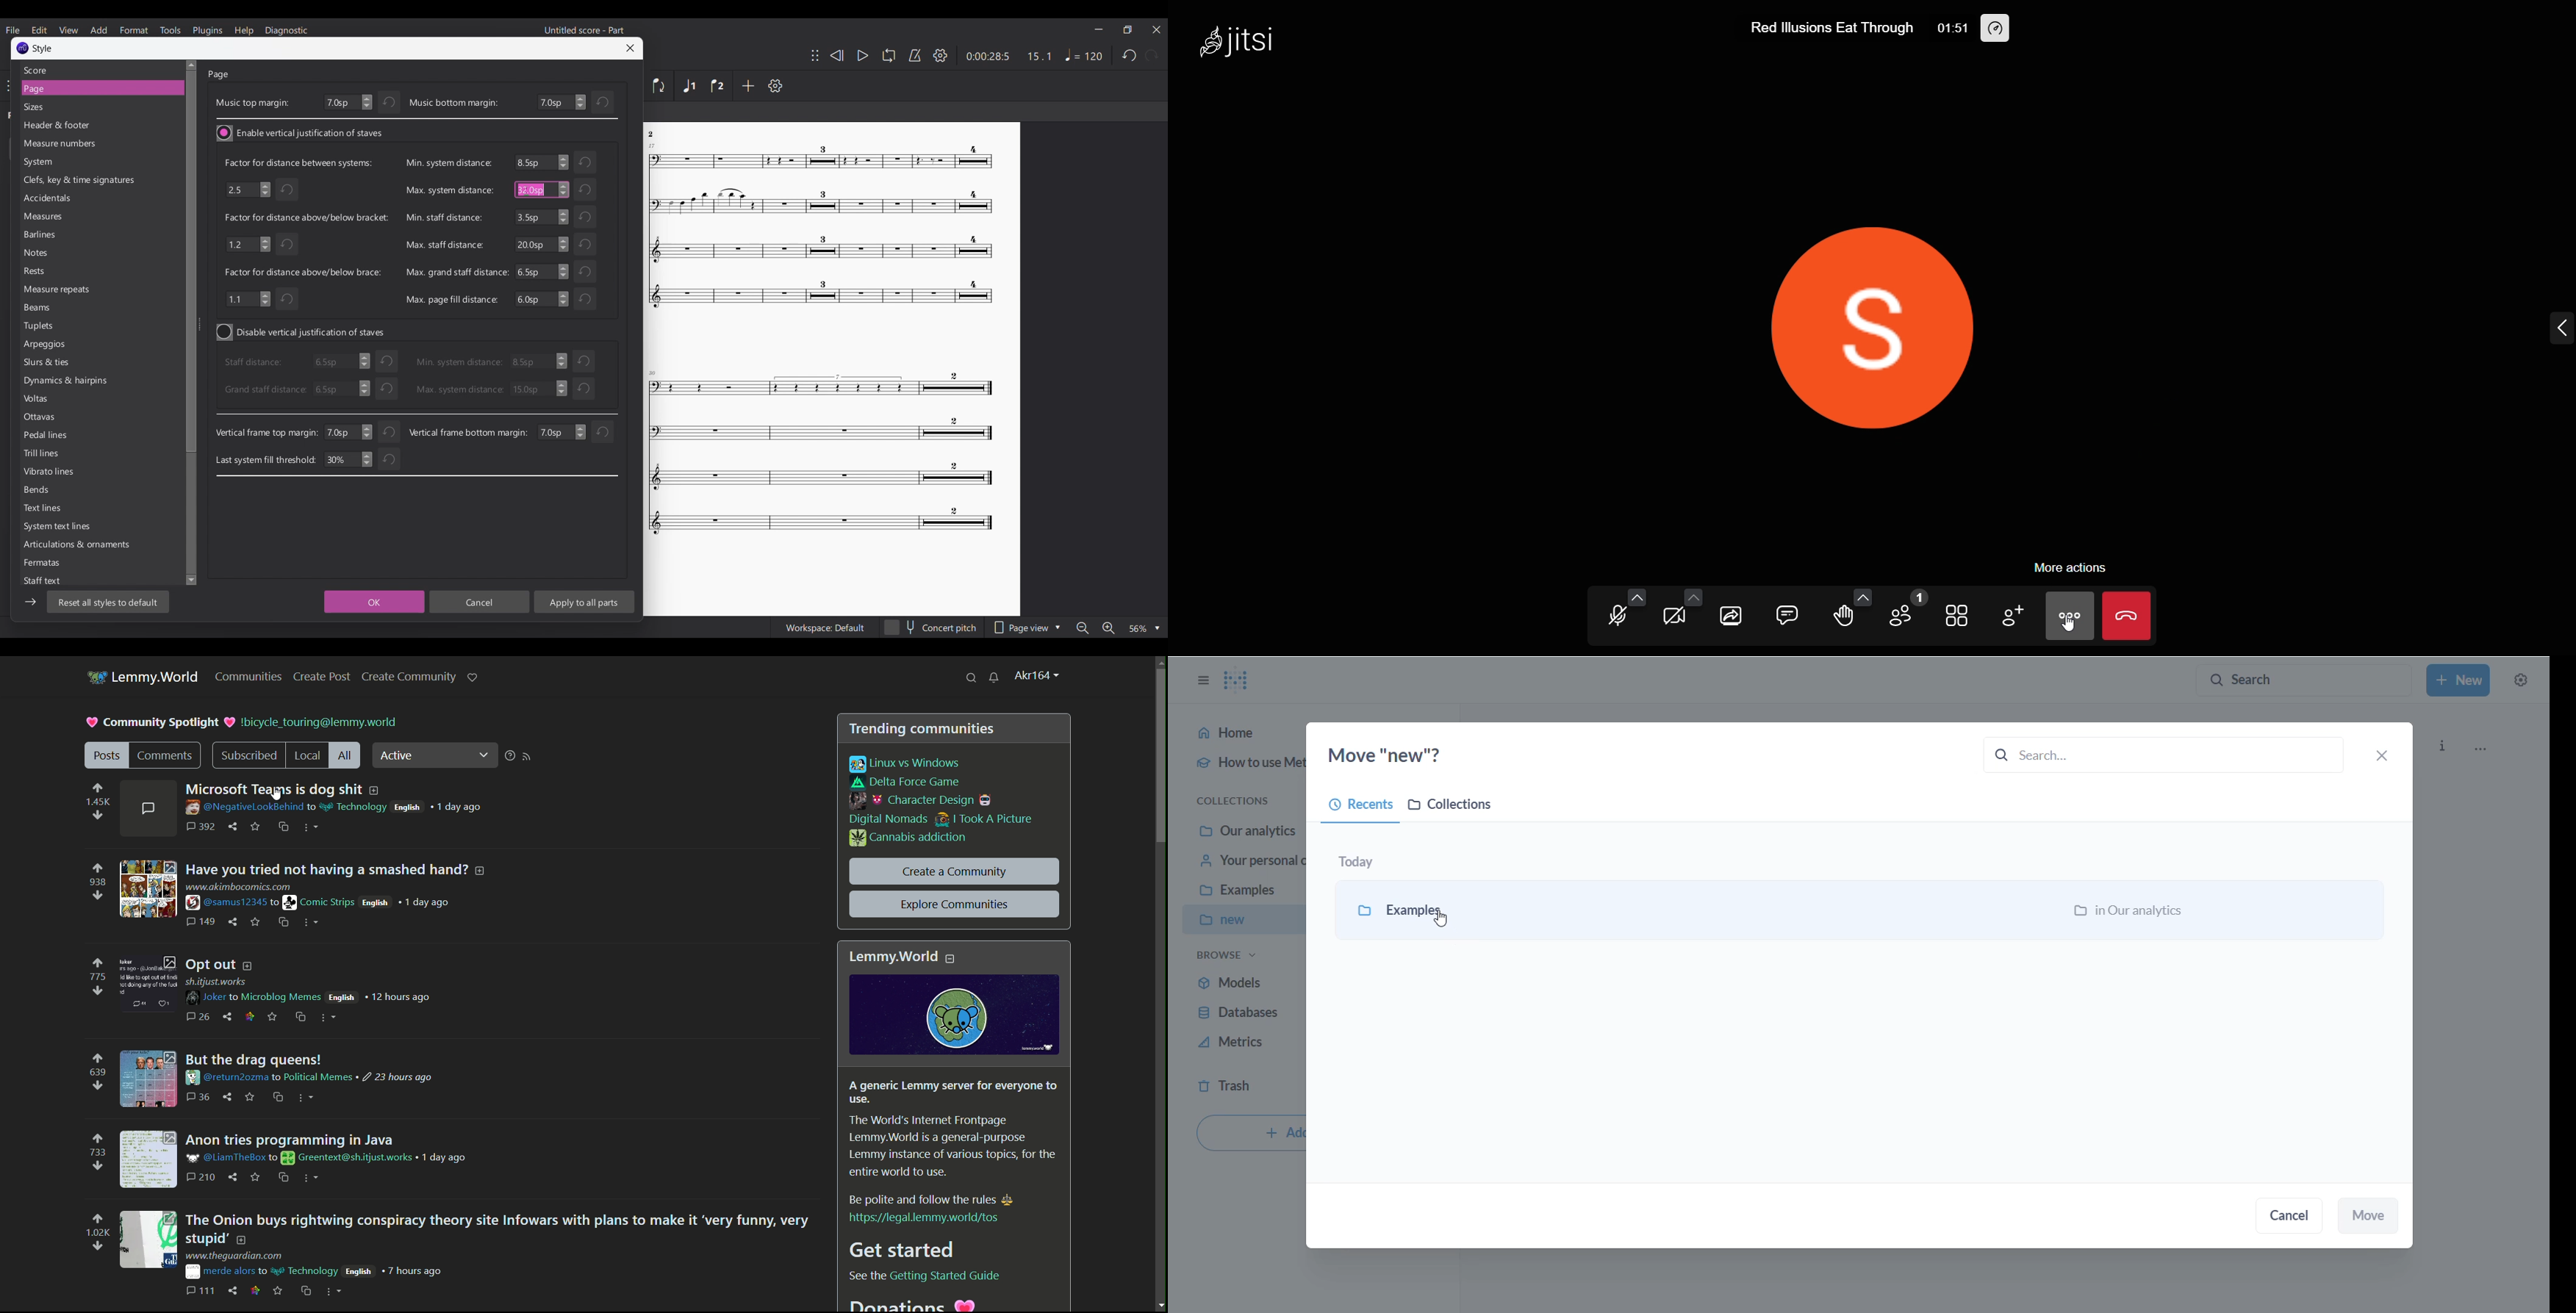  What do you see at coordinates (1239, 982) in the screenshot?
I see `models` at bounding box center [1239, 982].